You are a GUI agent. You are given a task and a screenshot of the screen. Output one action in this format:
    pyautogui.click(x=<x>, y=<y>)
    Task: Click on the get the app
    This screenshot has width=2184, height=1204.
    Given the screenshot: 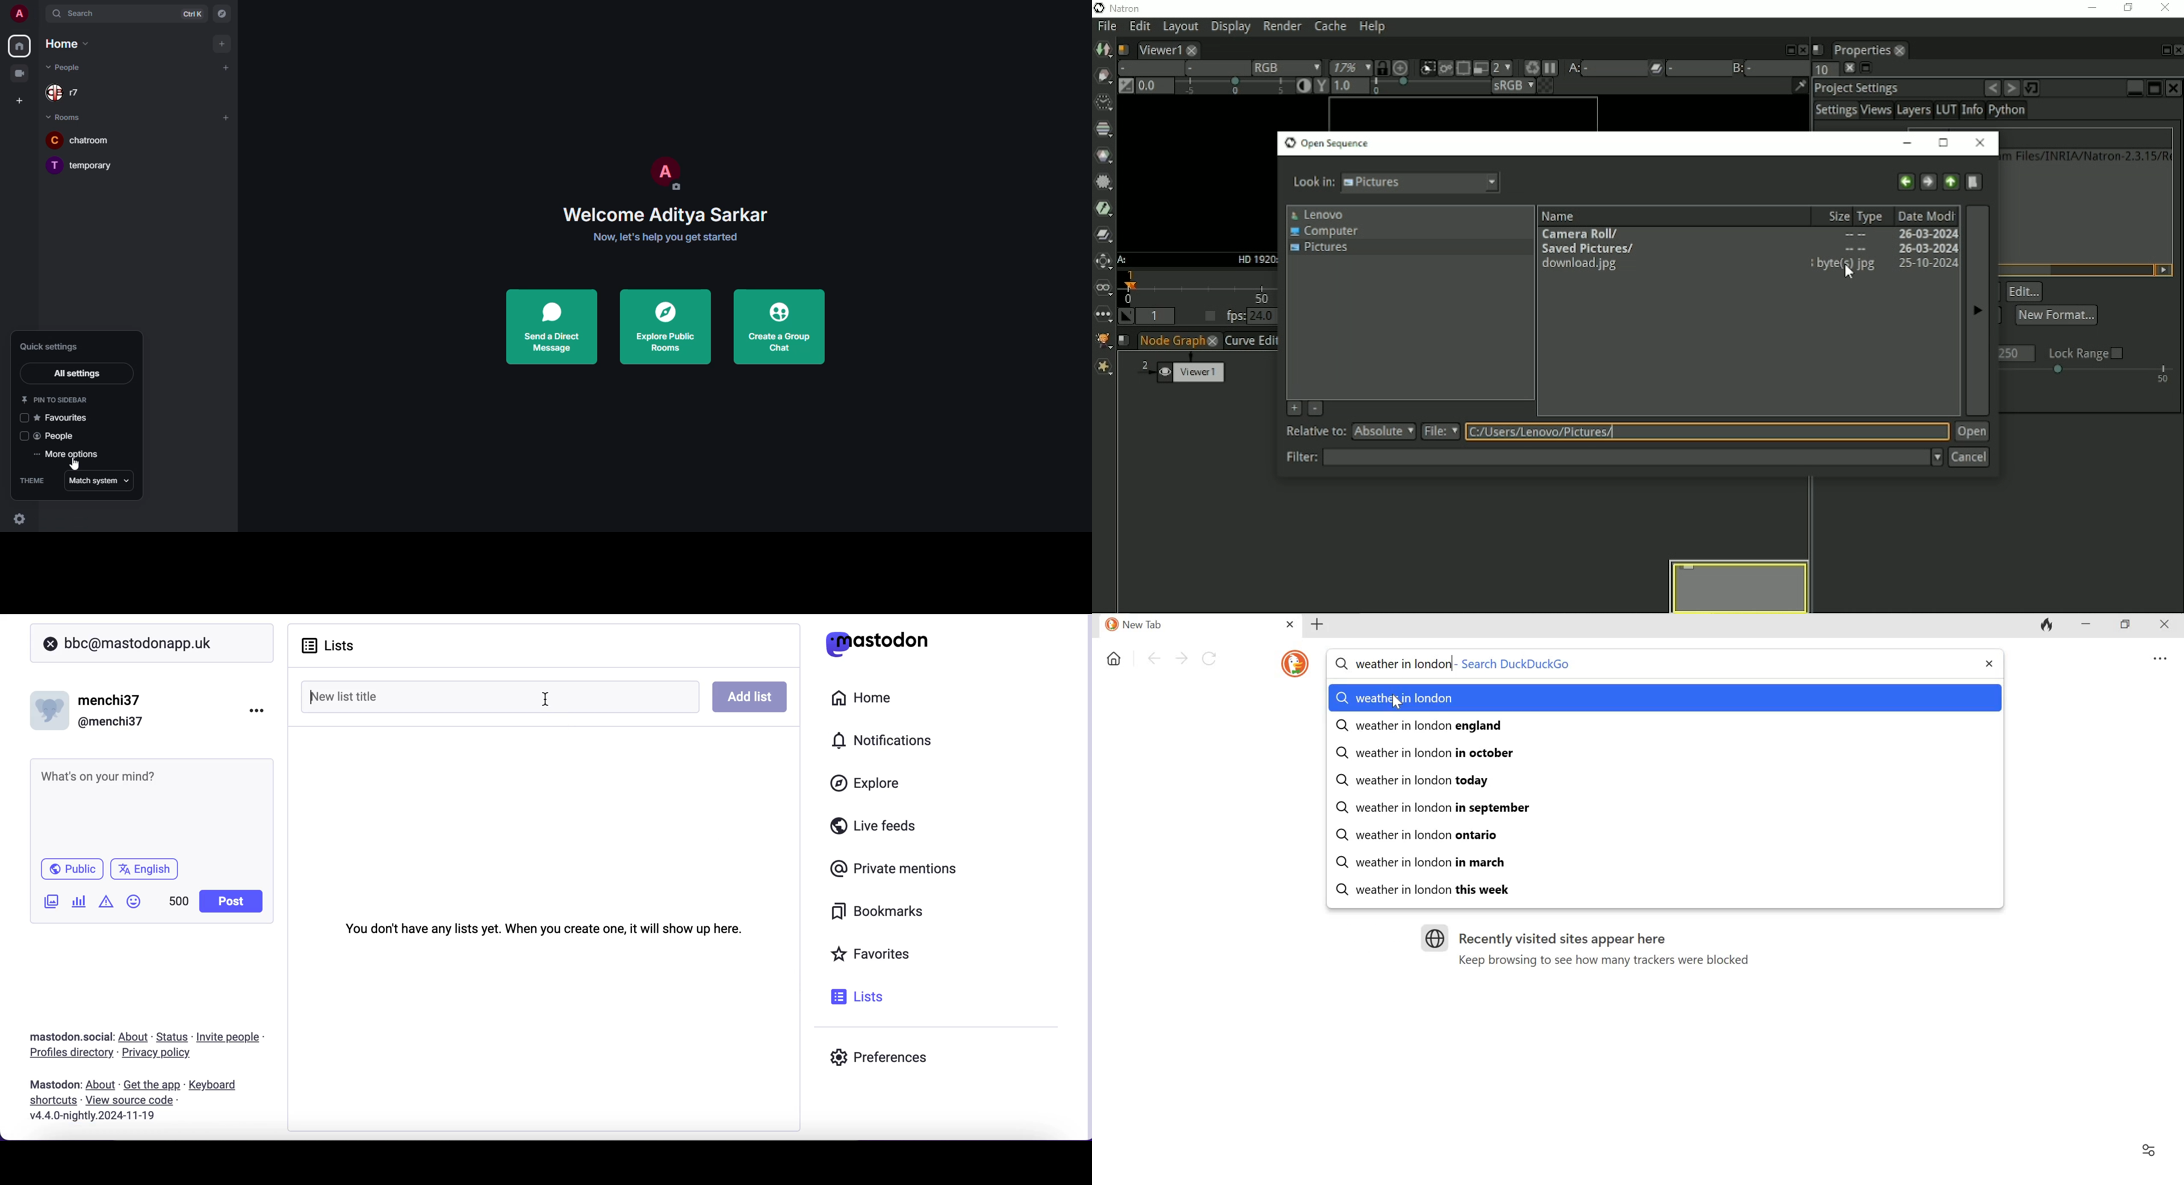 What is the action you would take?
    pyautogui.click(x=151, y=1085)
    